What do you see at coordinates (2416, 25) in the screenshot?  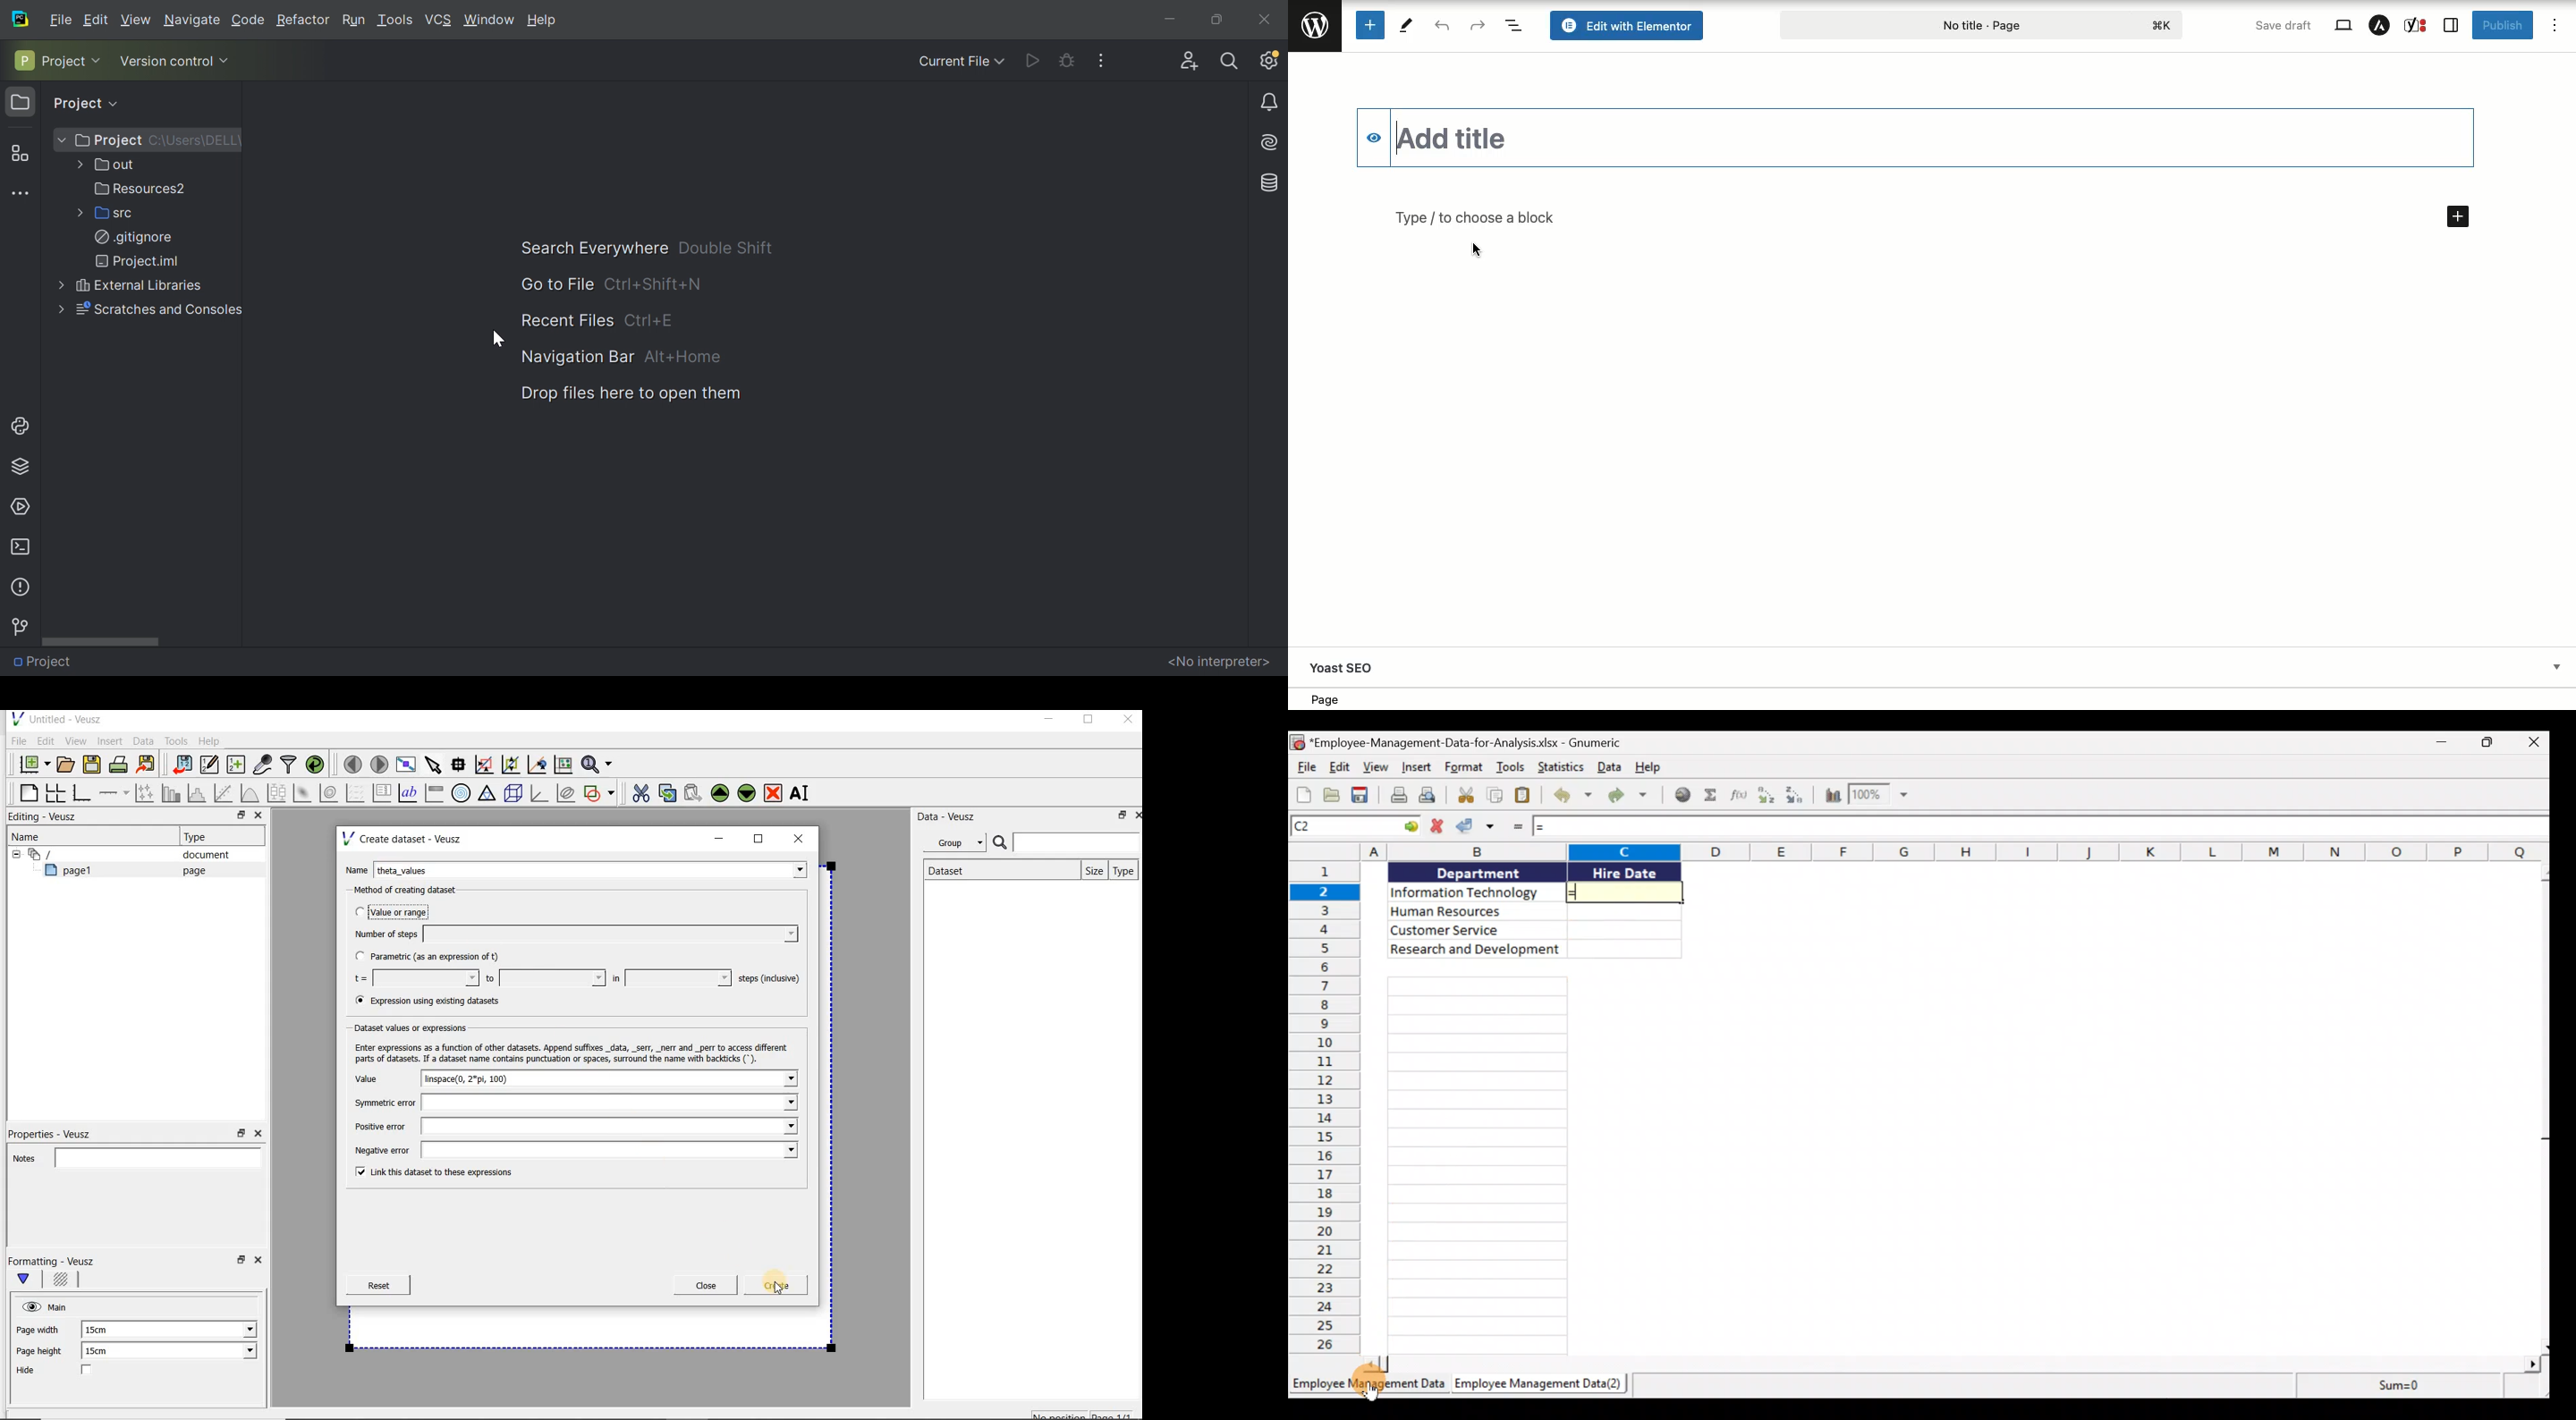 I see `Yoast` at bounding box center [2416, 25].